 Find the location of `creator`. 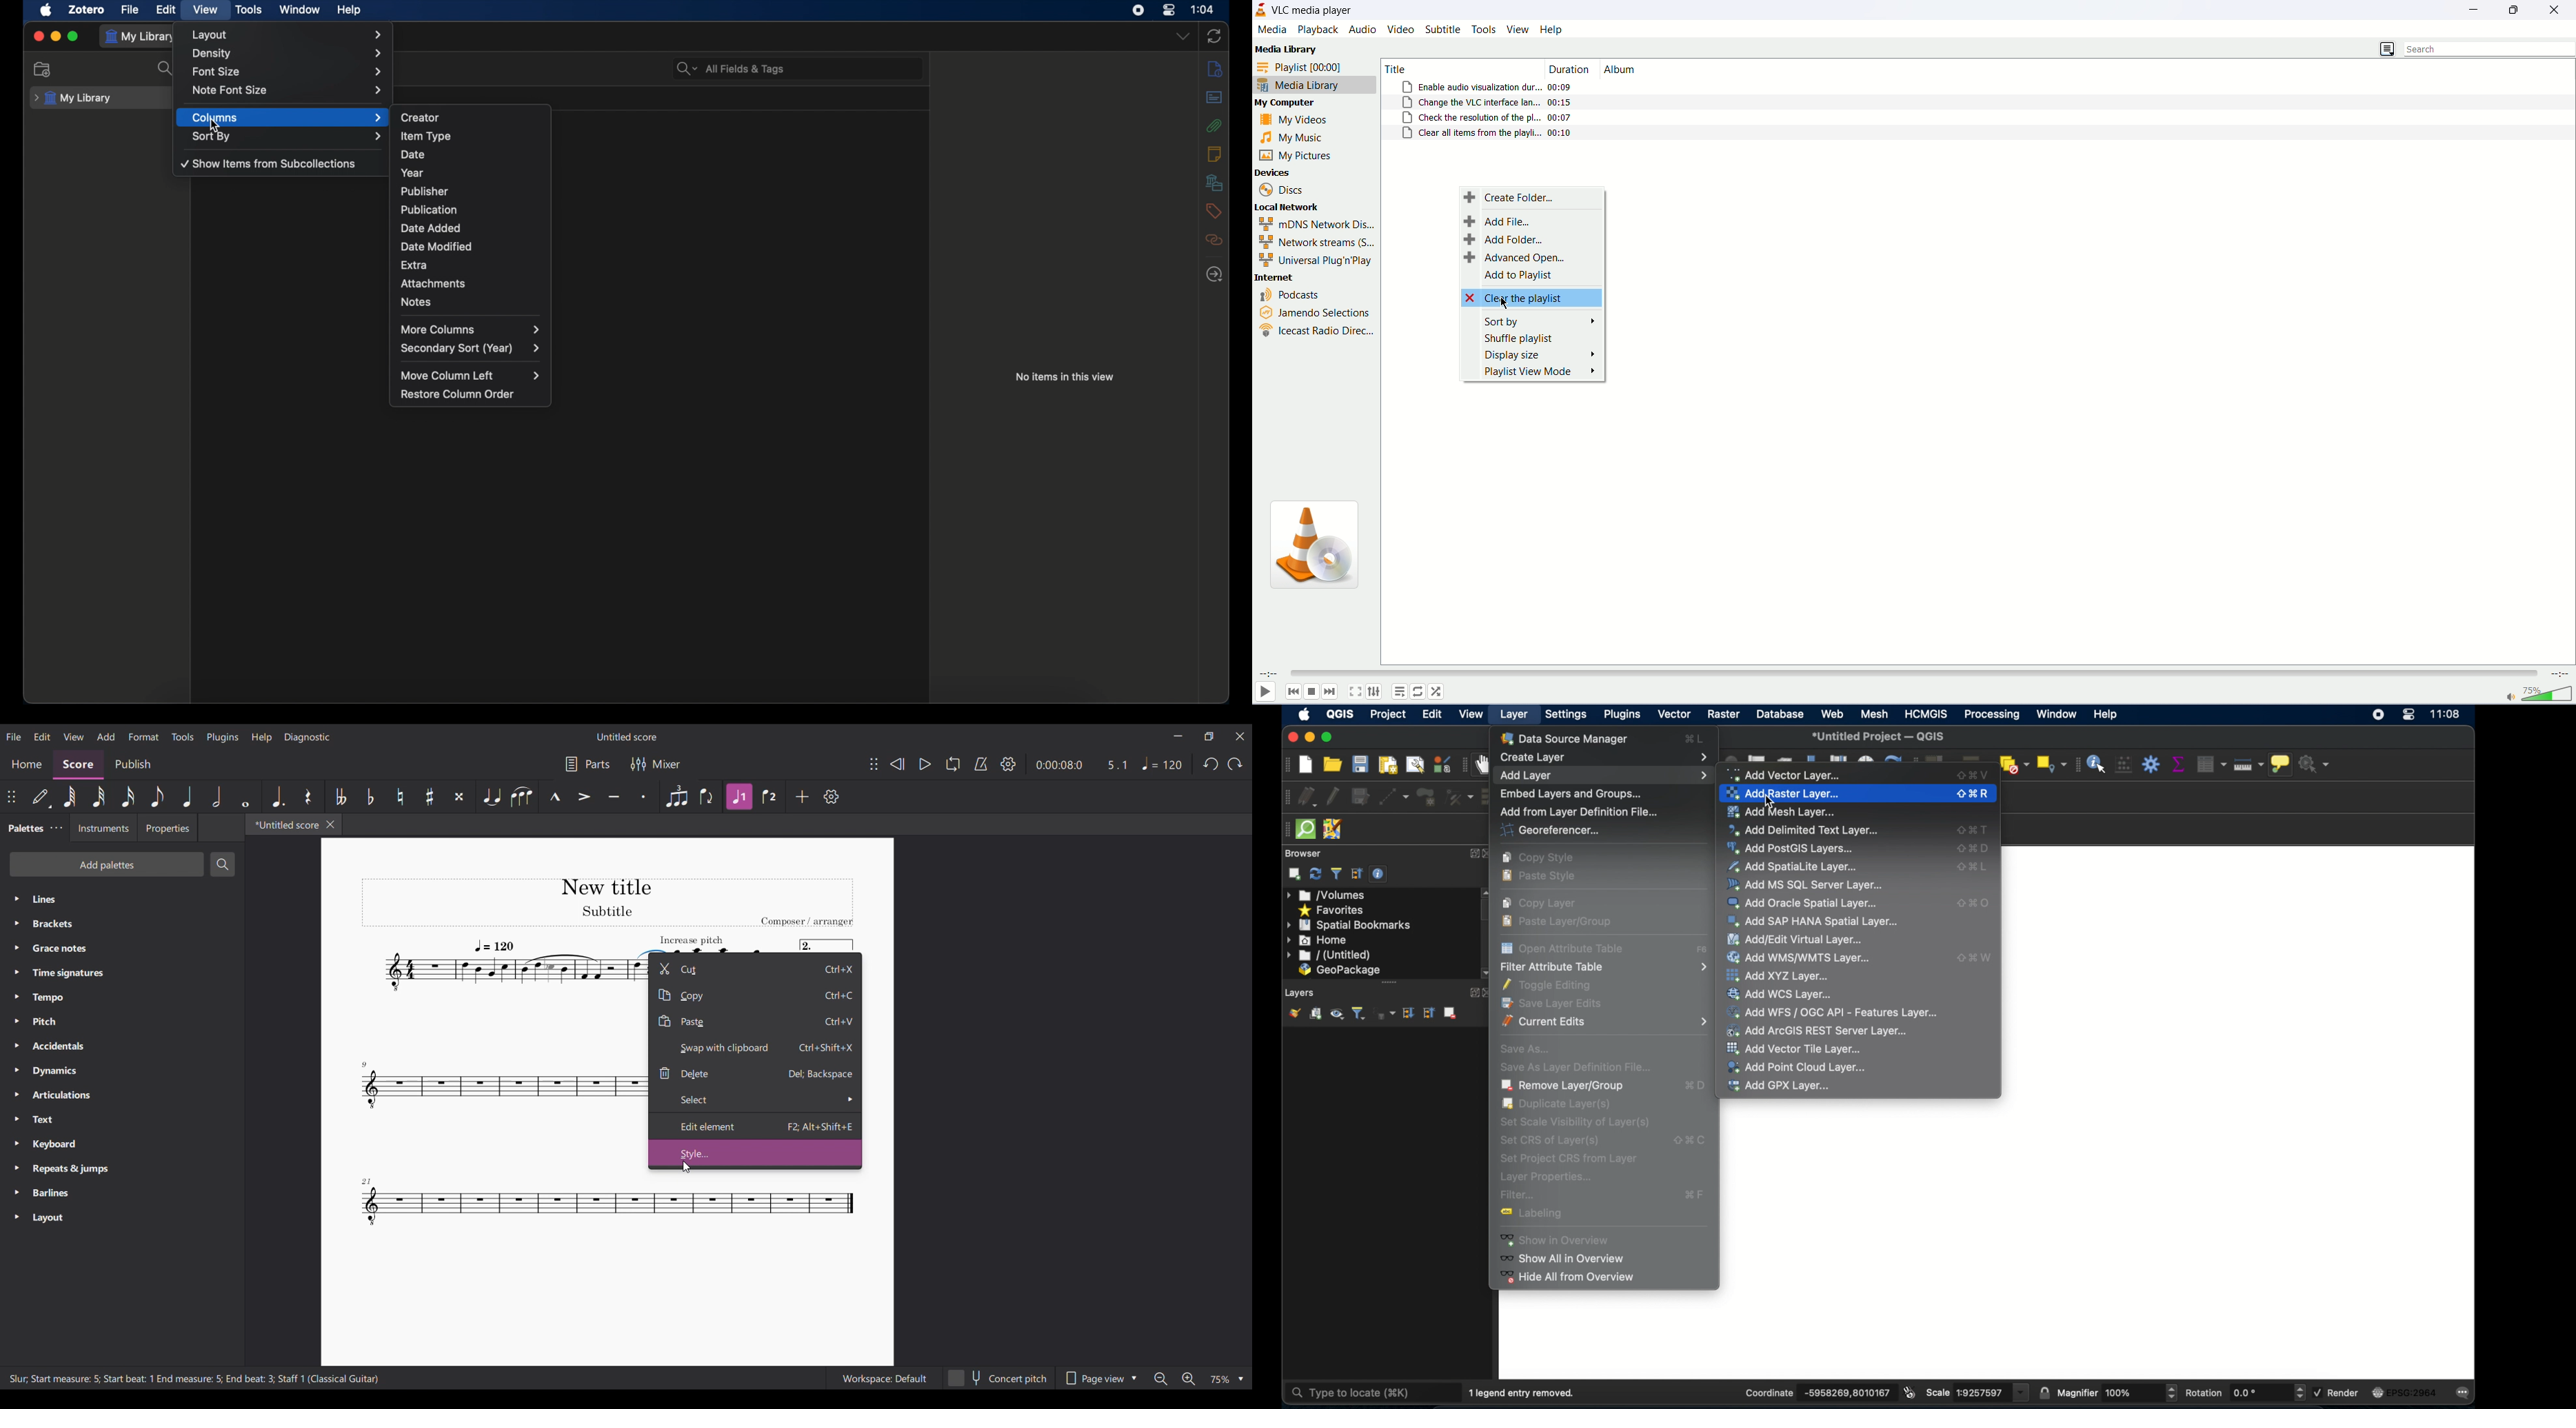

creator is located at coordinates (420, 117).